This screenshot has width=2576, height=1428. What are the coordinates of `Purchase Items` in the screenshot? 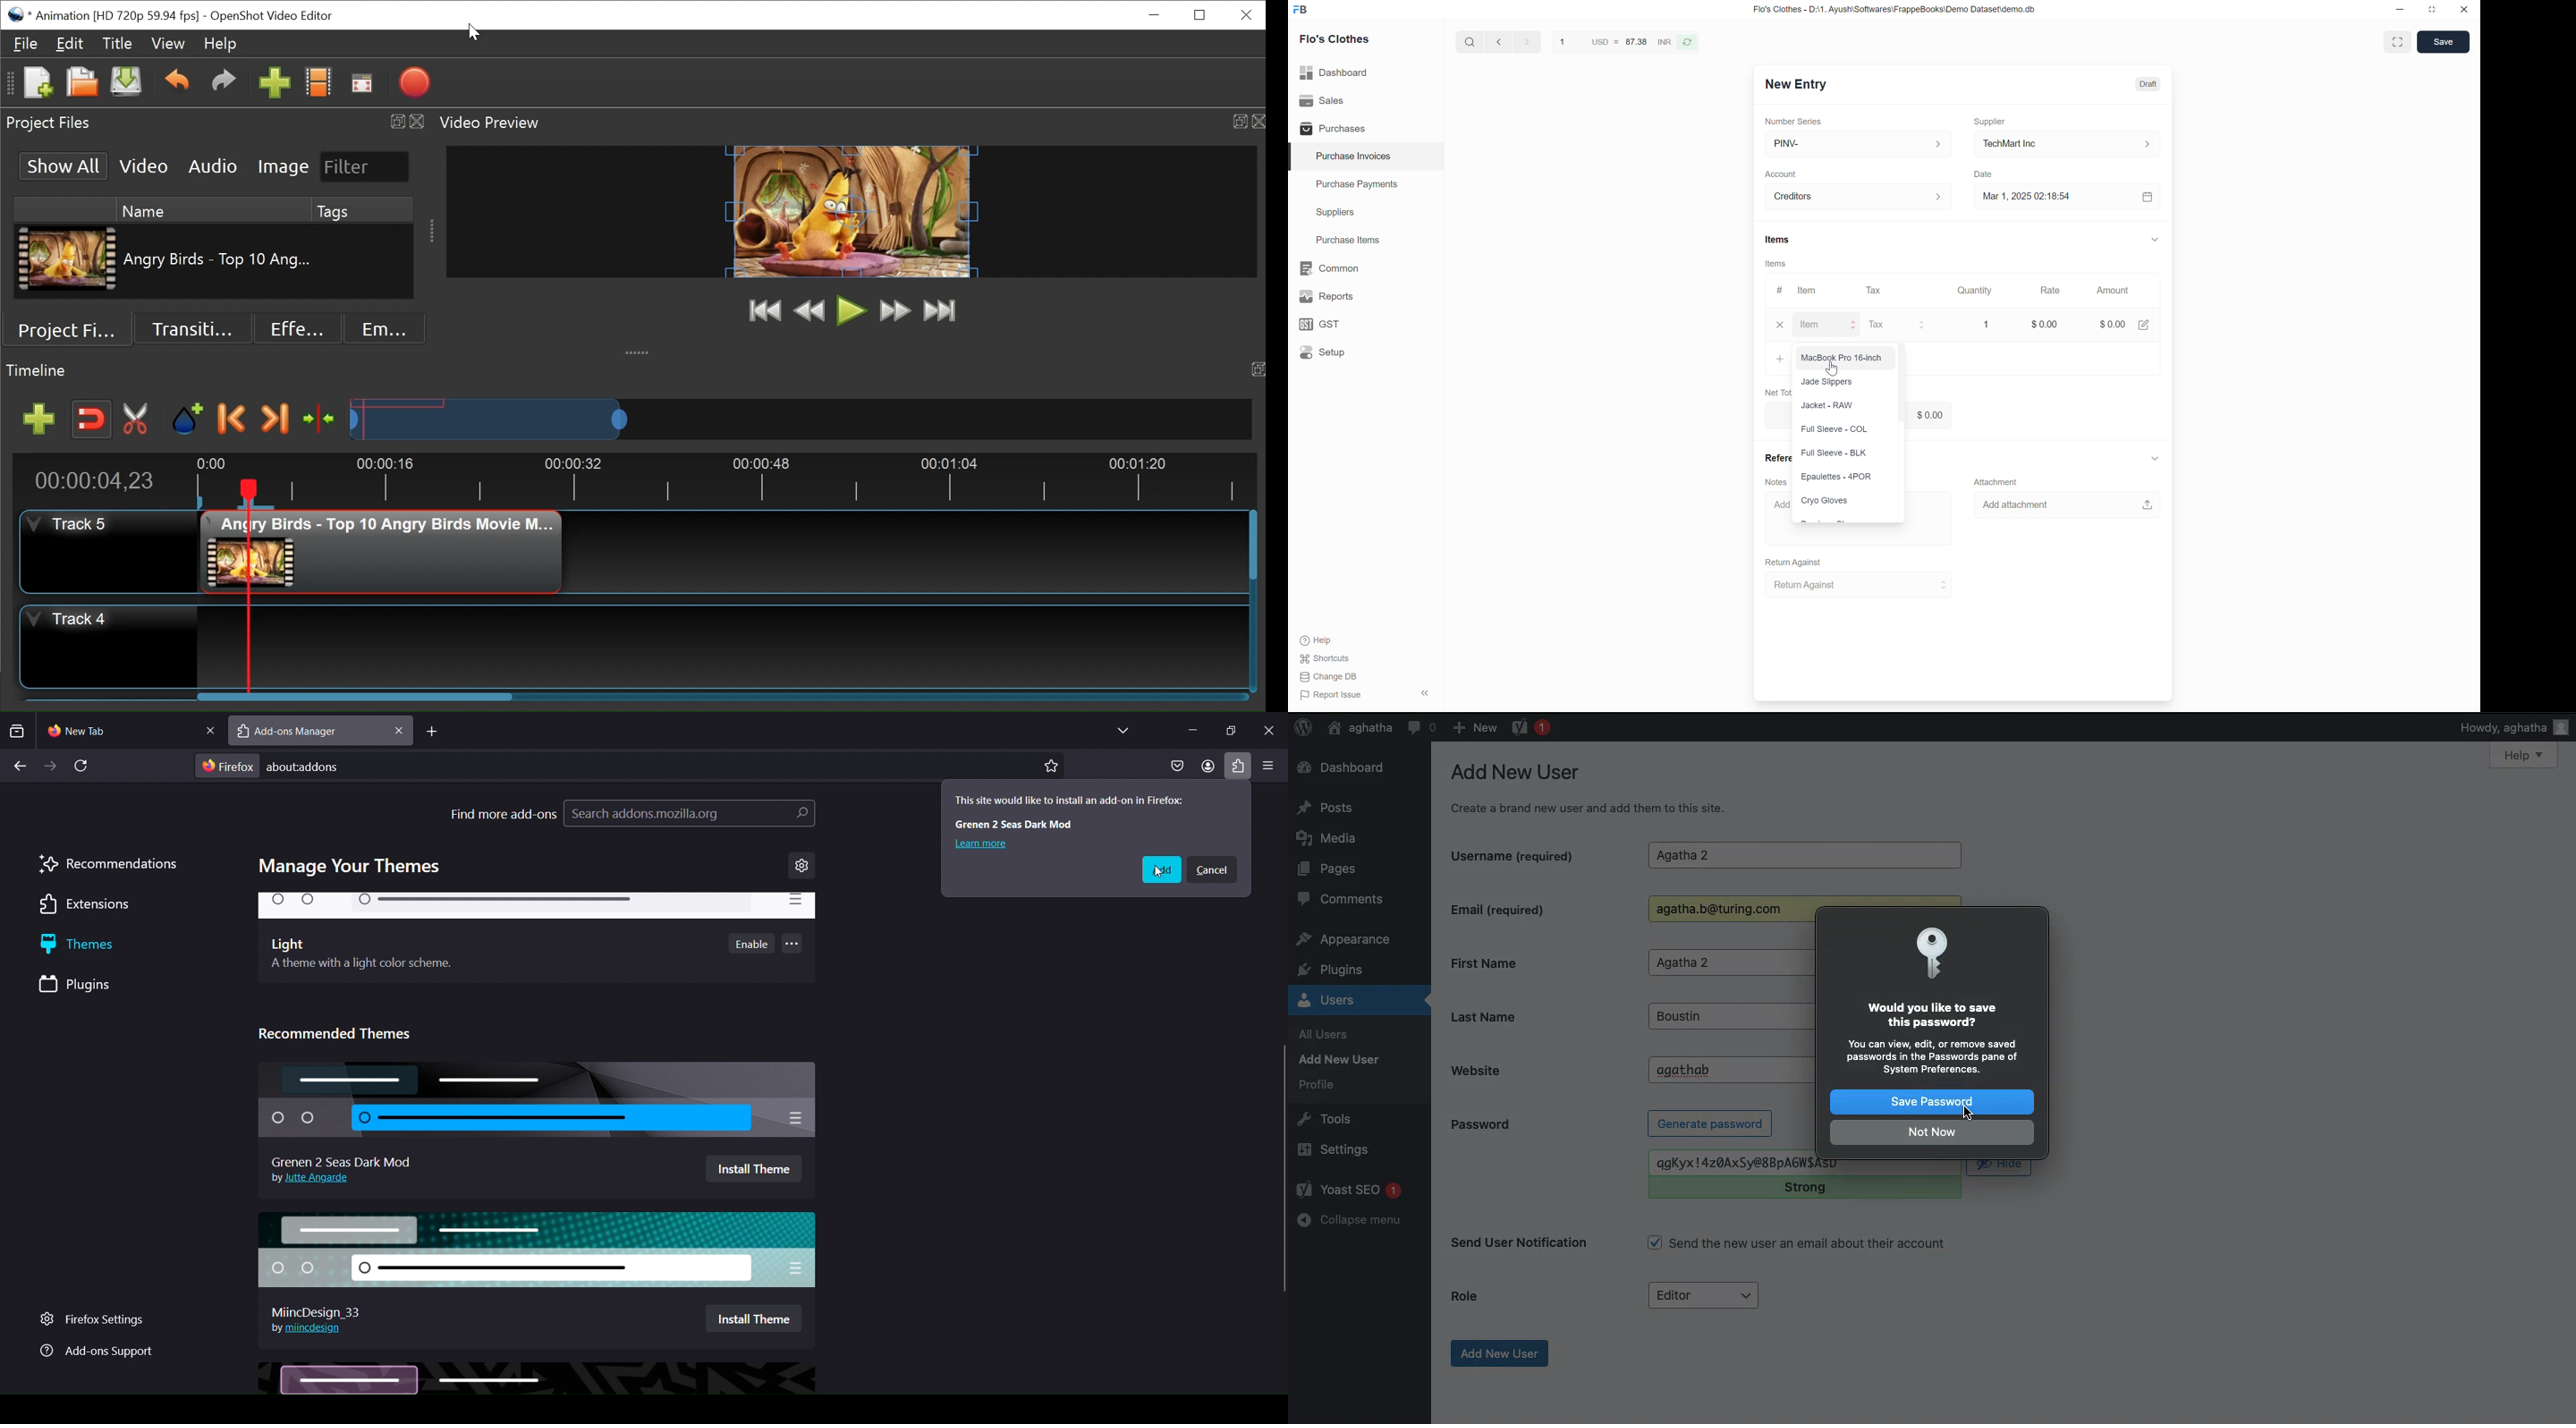 It's located at (1366, 240).